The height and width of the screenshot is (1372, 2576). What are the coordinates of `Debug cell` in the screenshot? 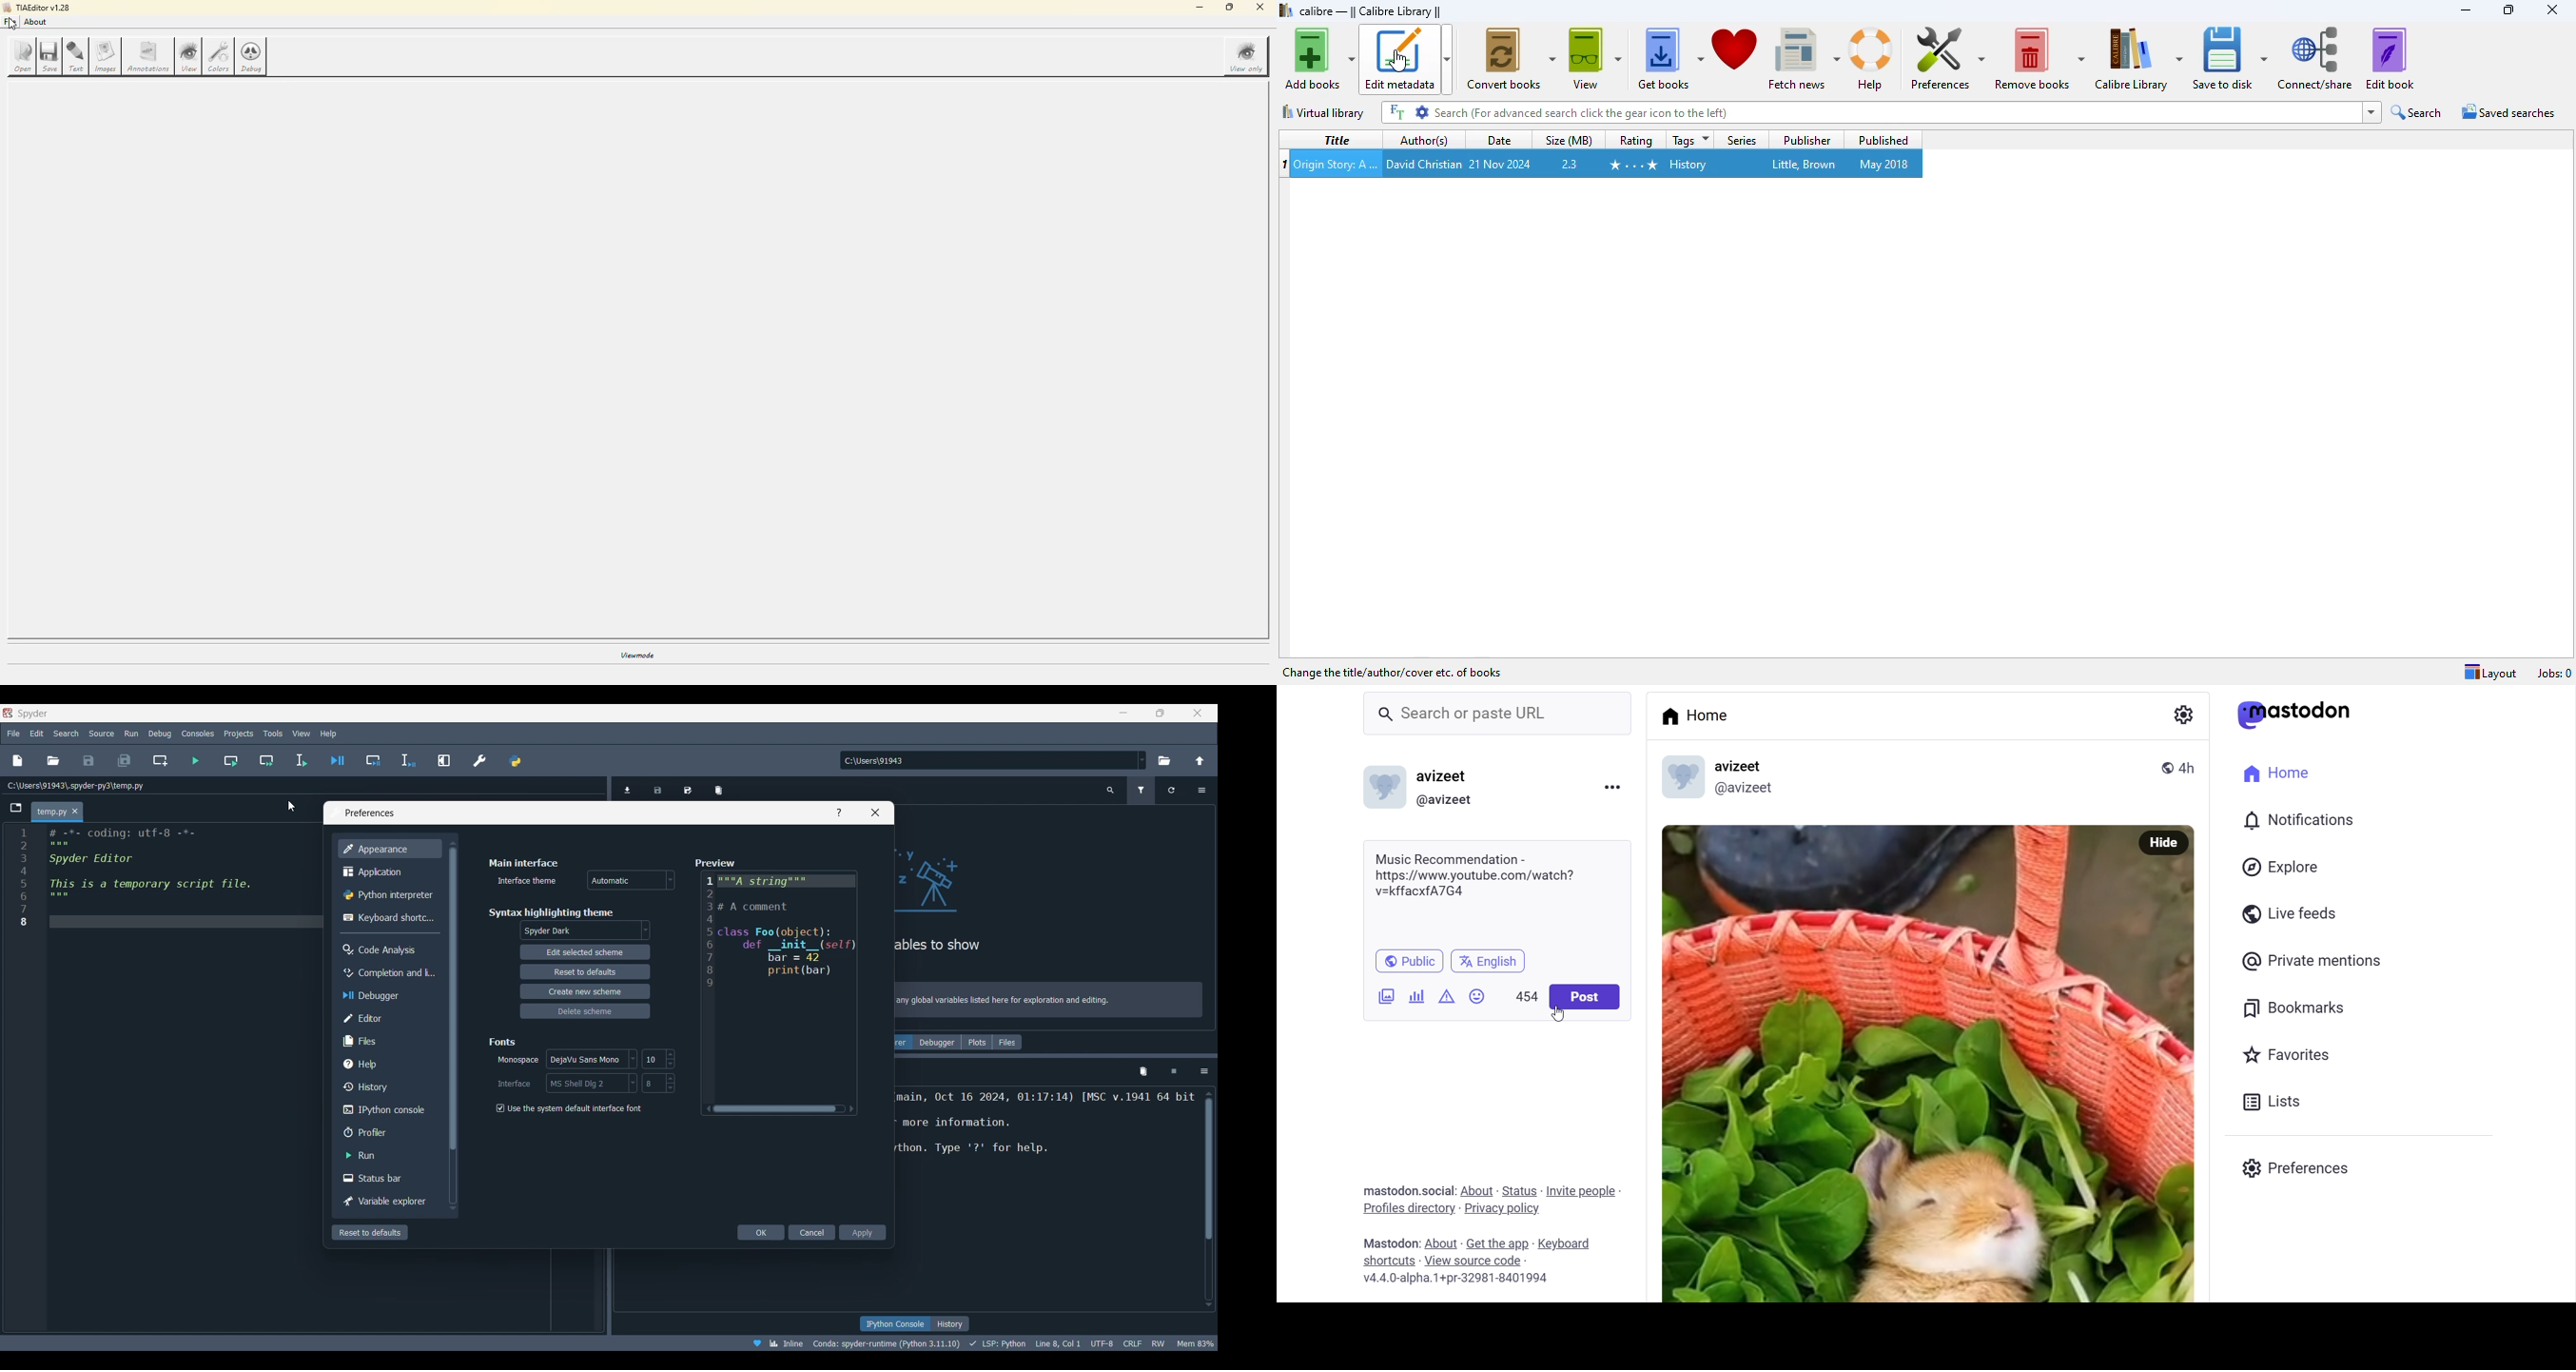 It's located at (372, 760).